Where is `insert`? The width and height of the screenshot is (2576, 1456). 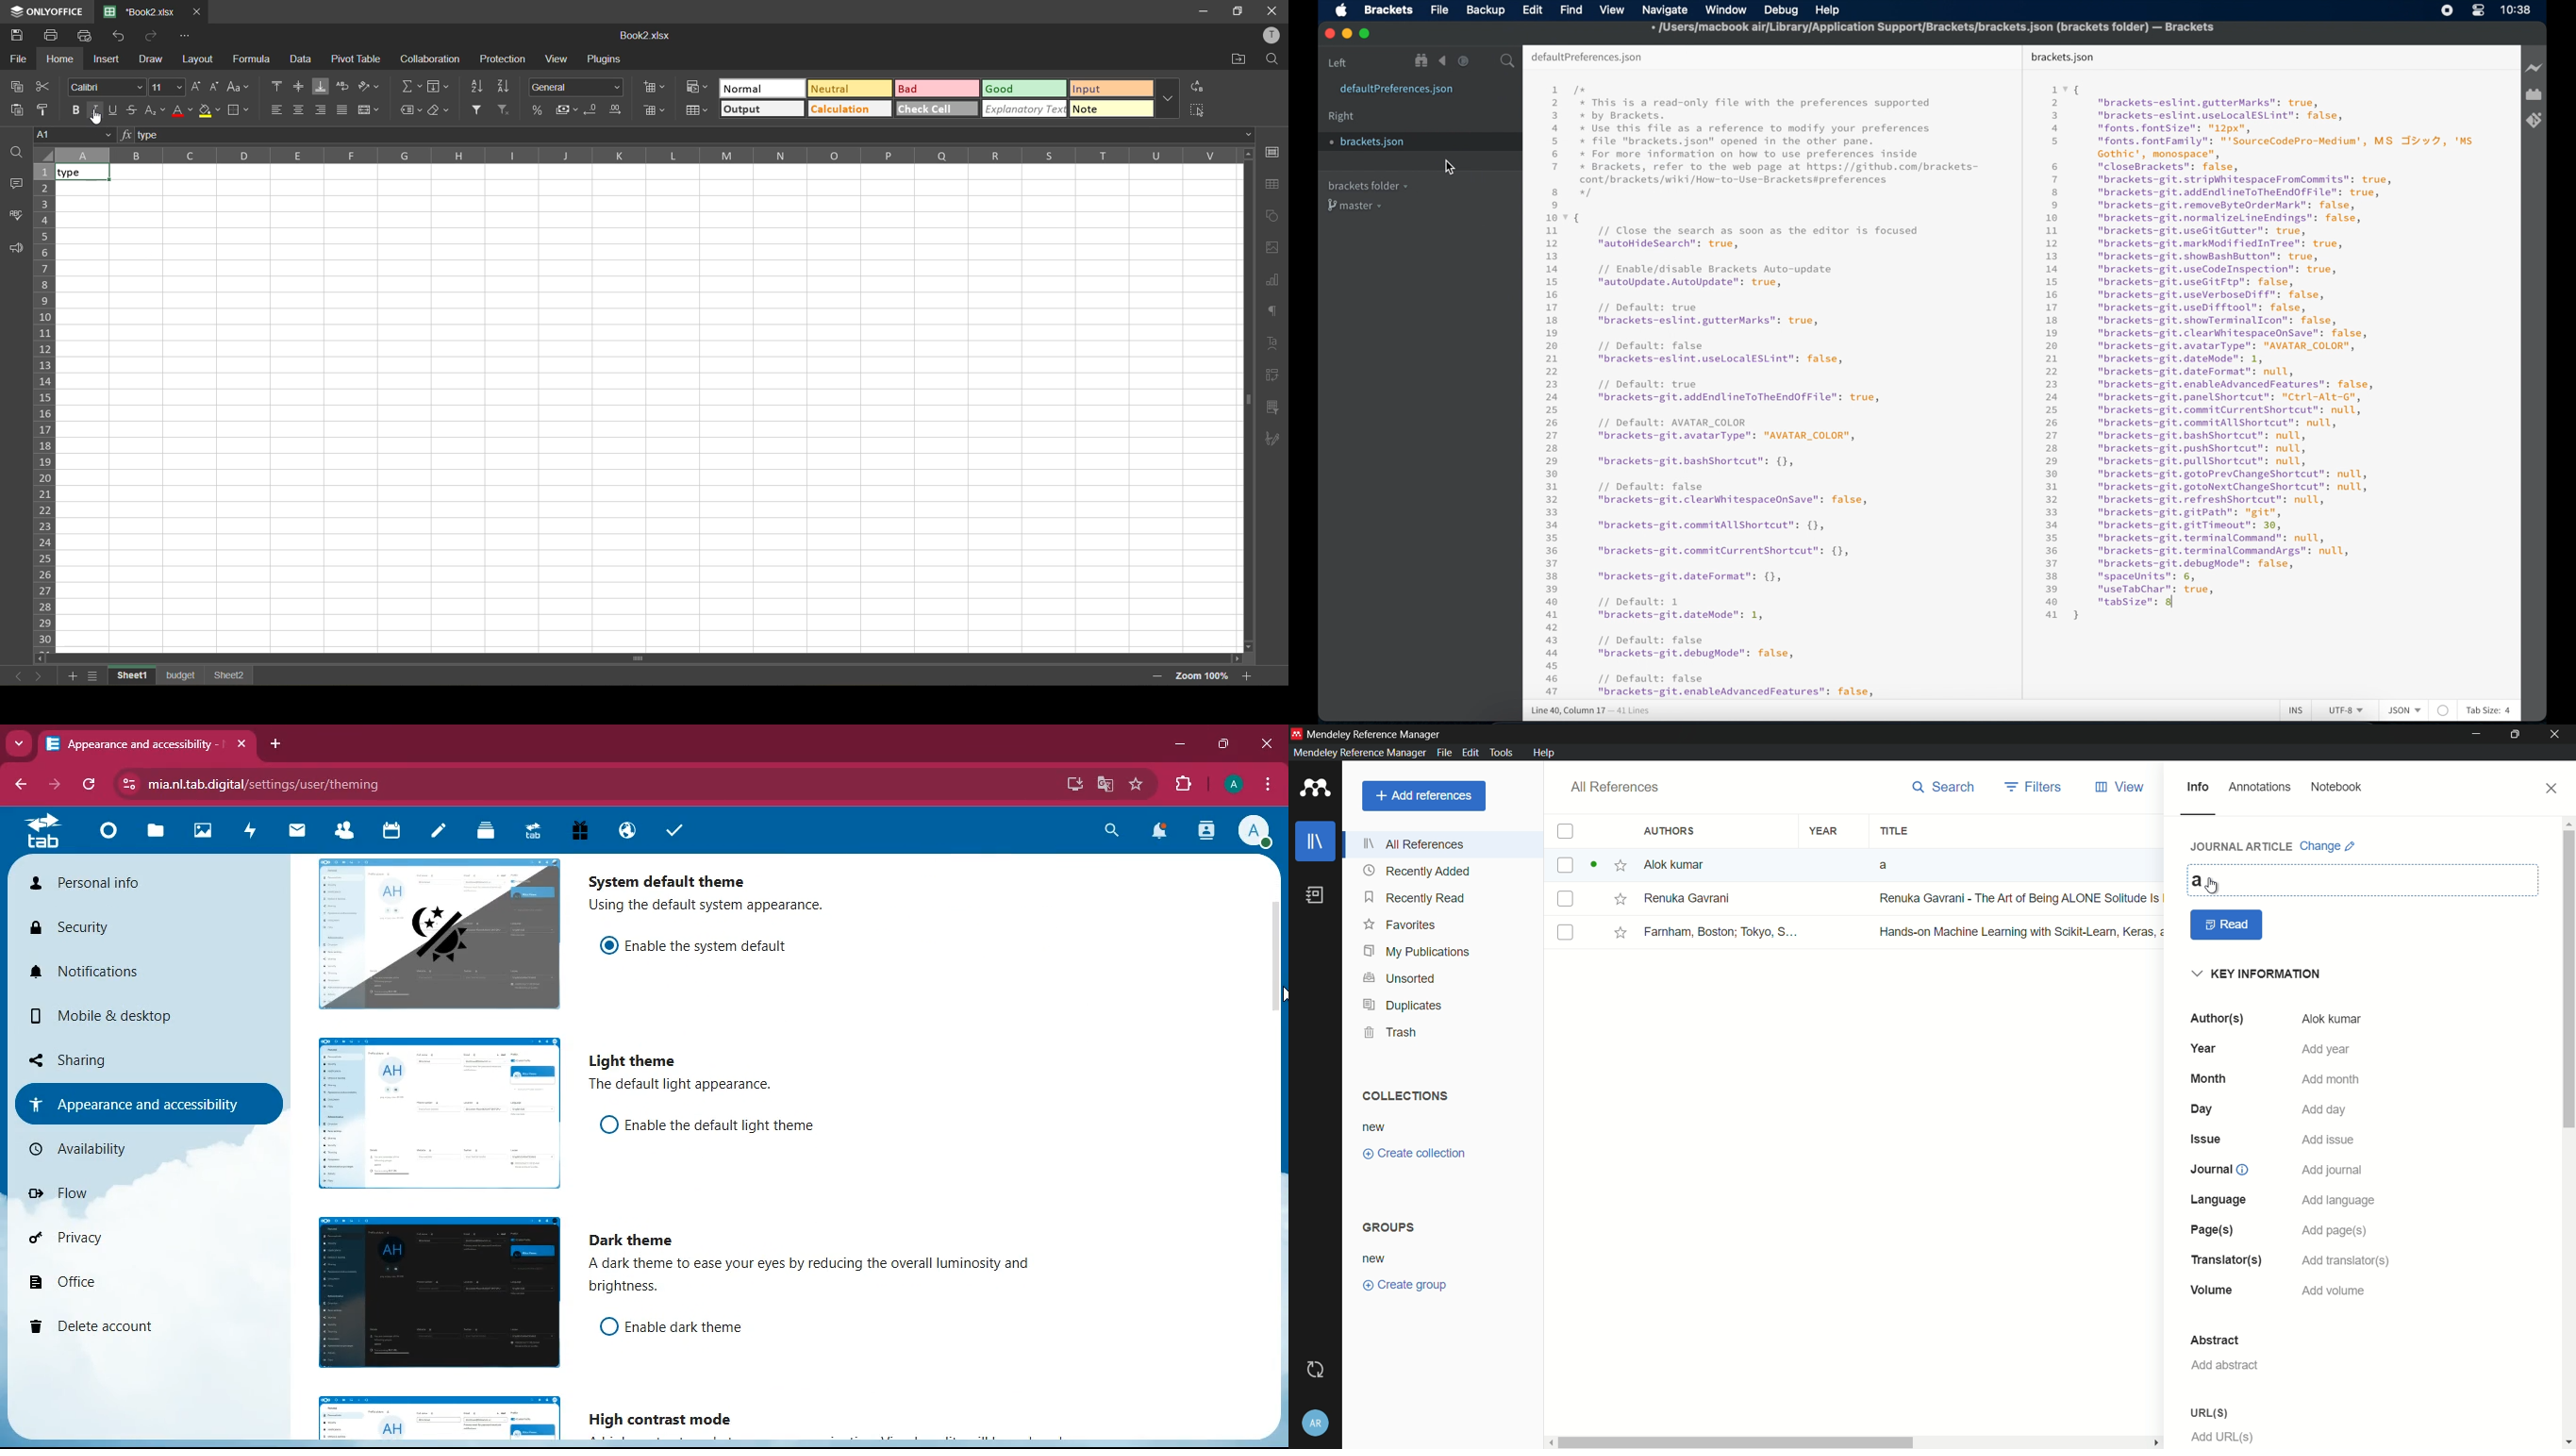 insert is located at coordinates (108, 60).